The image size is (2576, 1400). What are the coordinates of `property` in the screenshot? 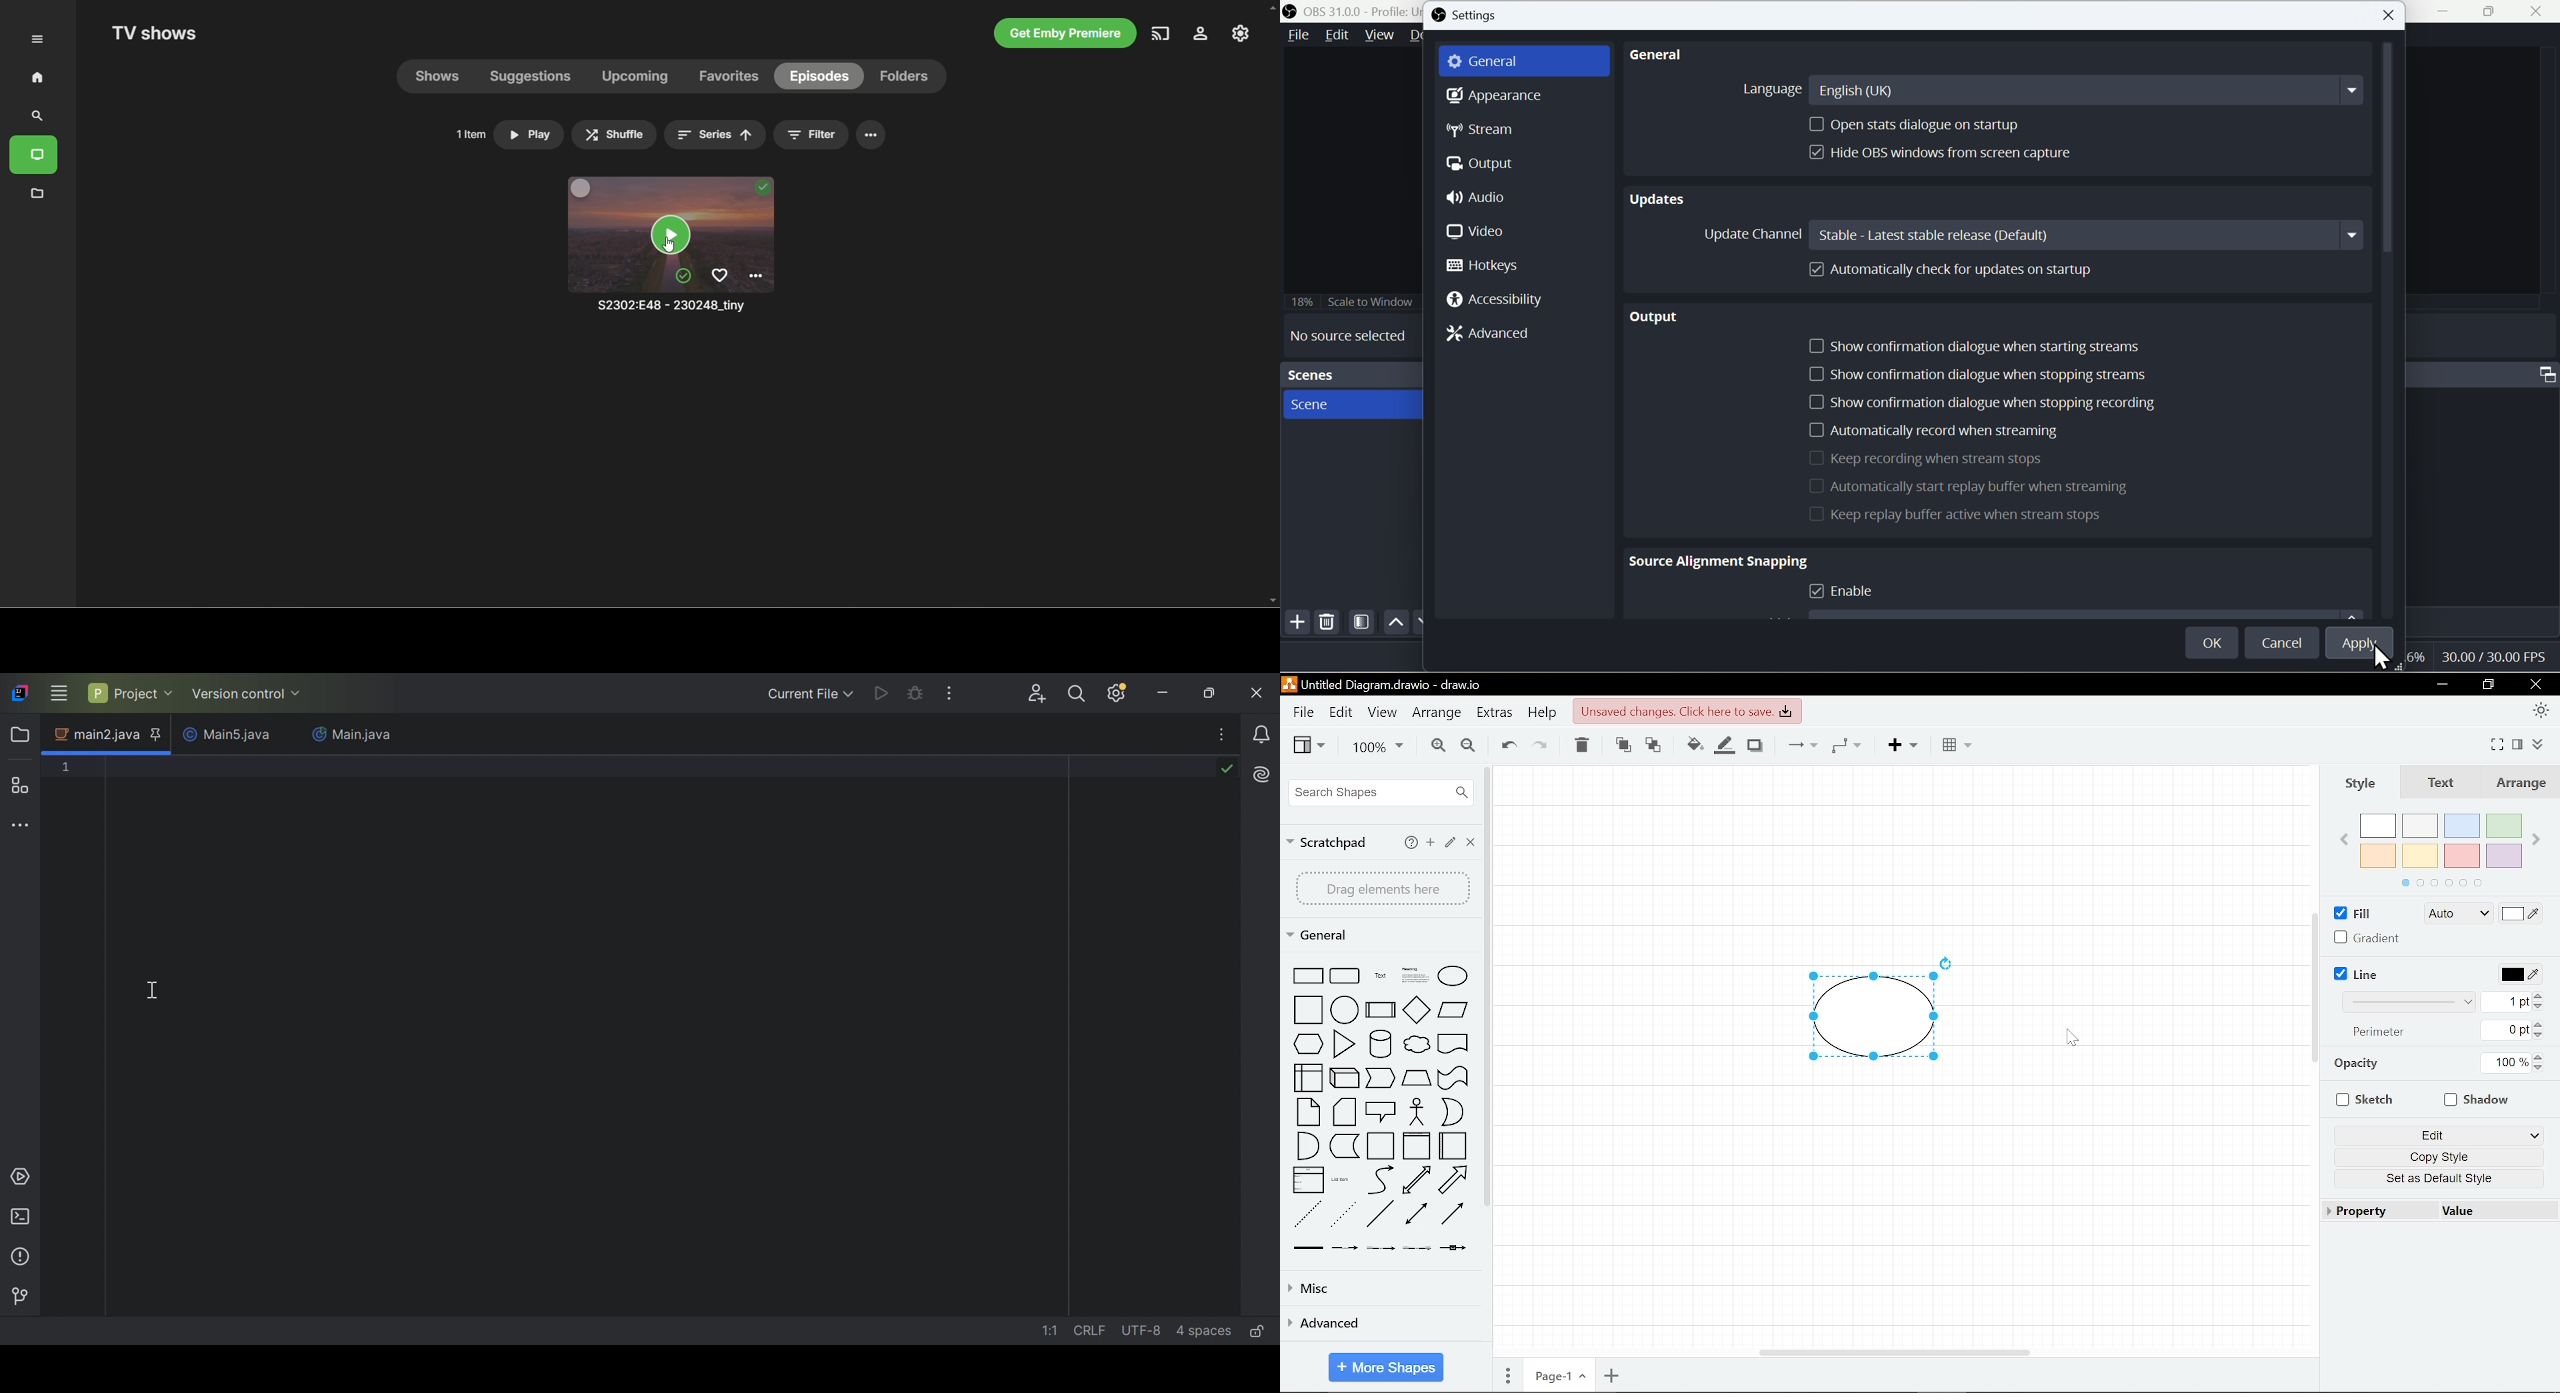 It's located at (2362, 1210).